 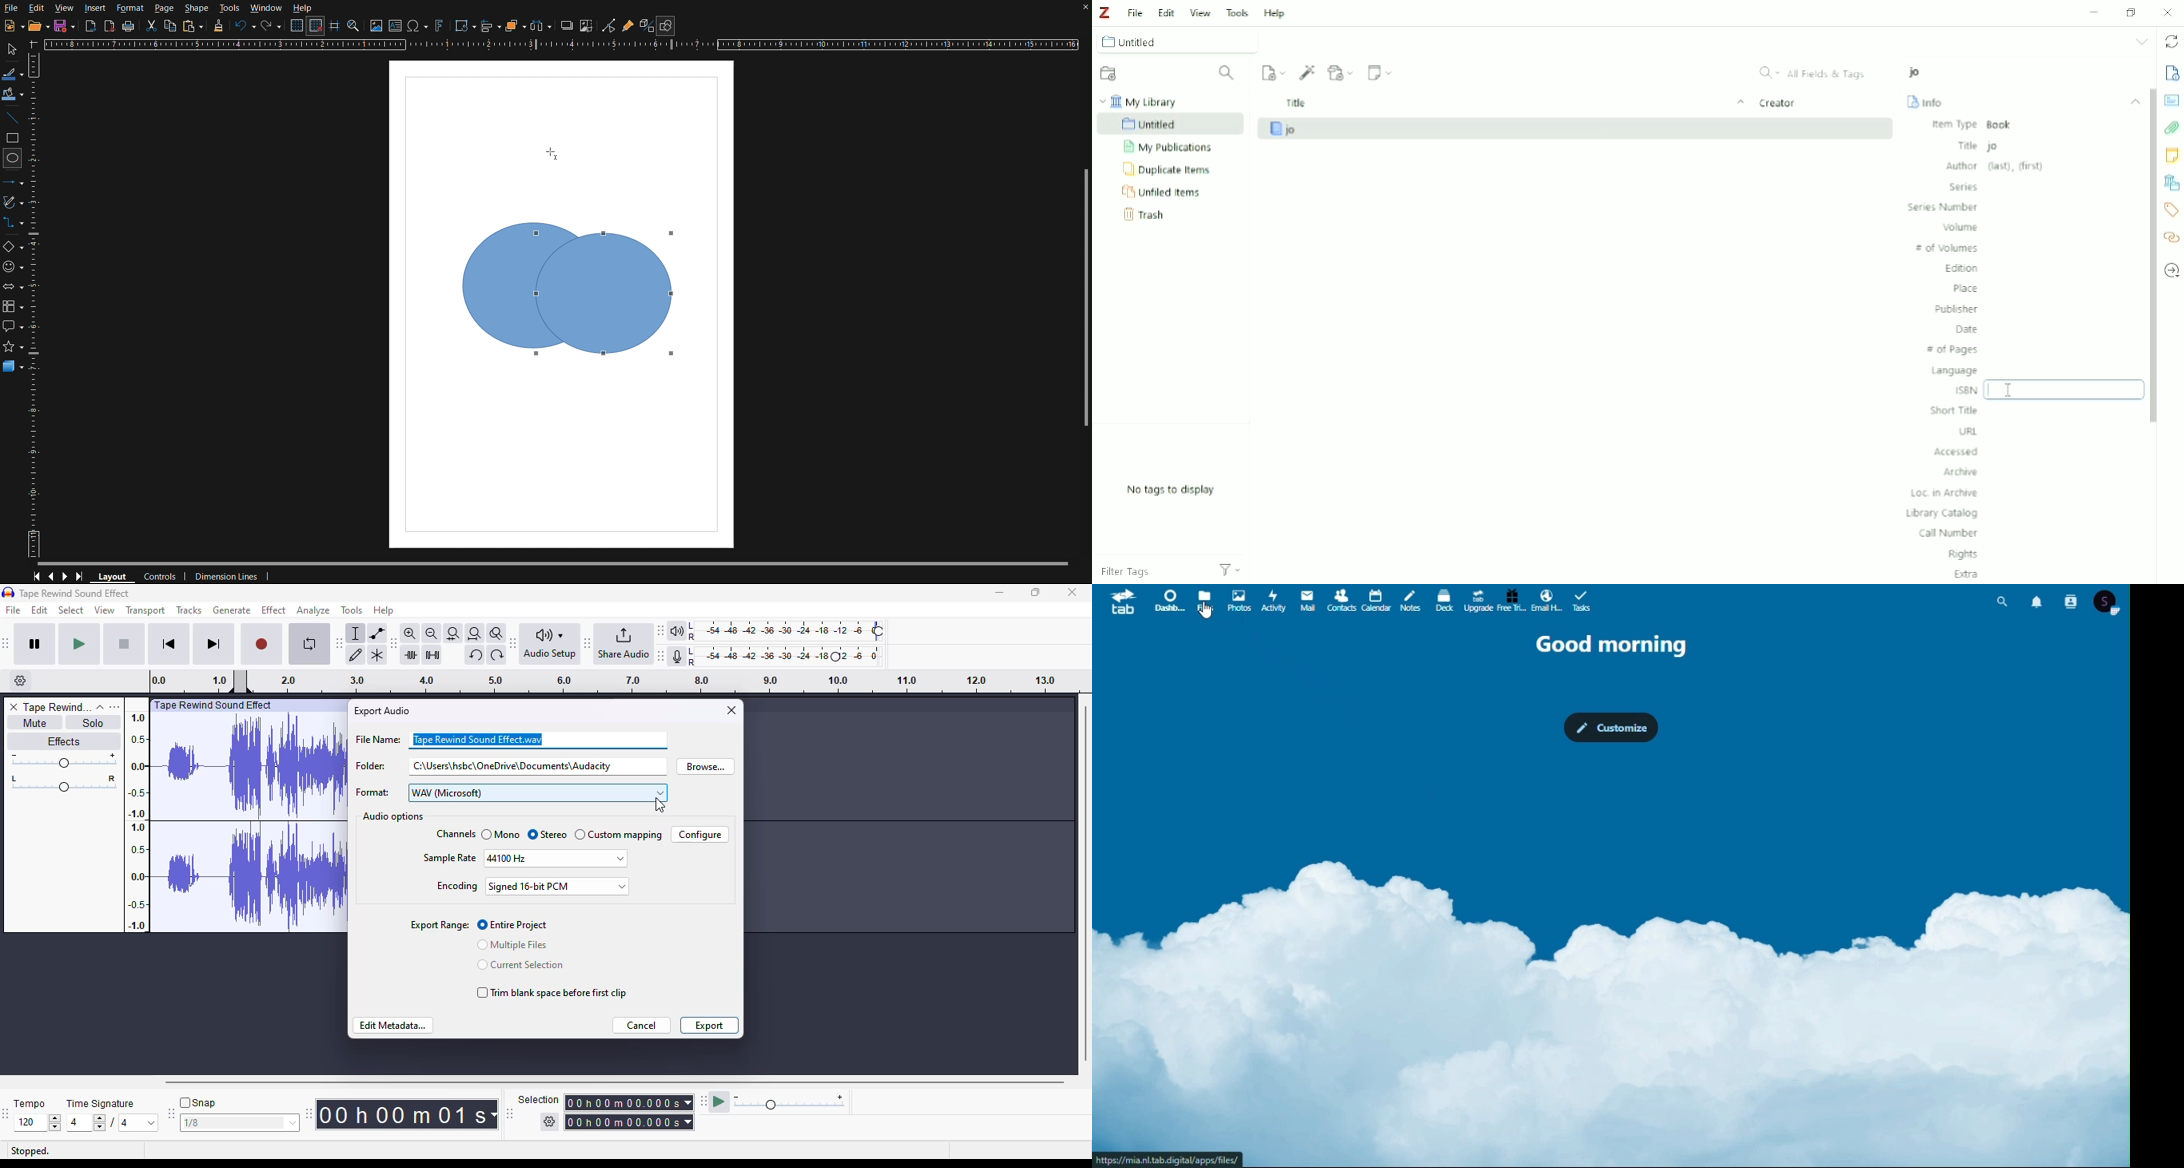 I want to click on mute, so click(x=33, y=722).